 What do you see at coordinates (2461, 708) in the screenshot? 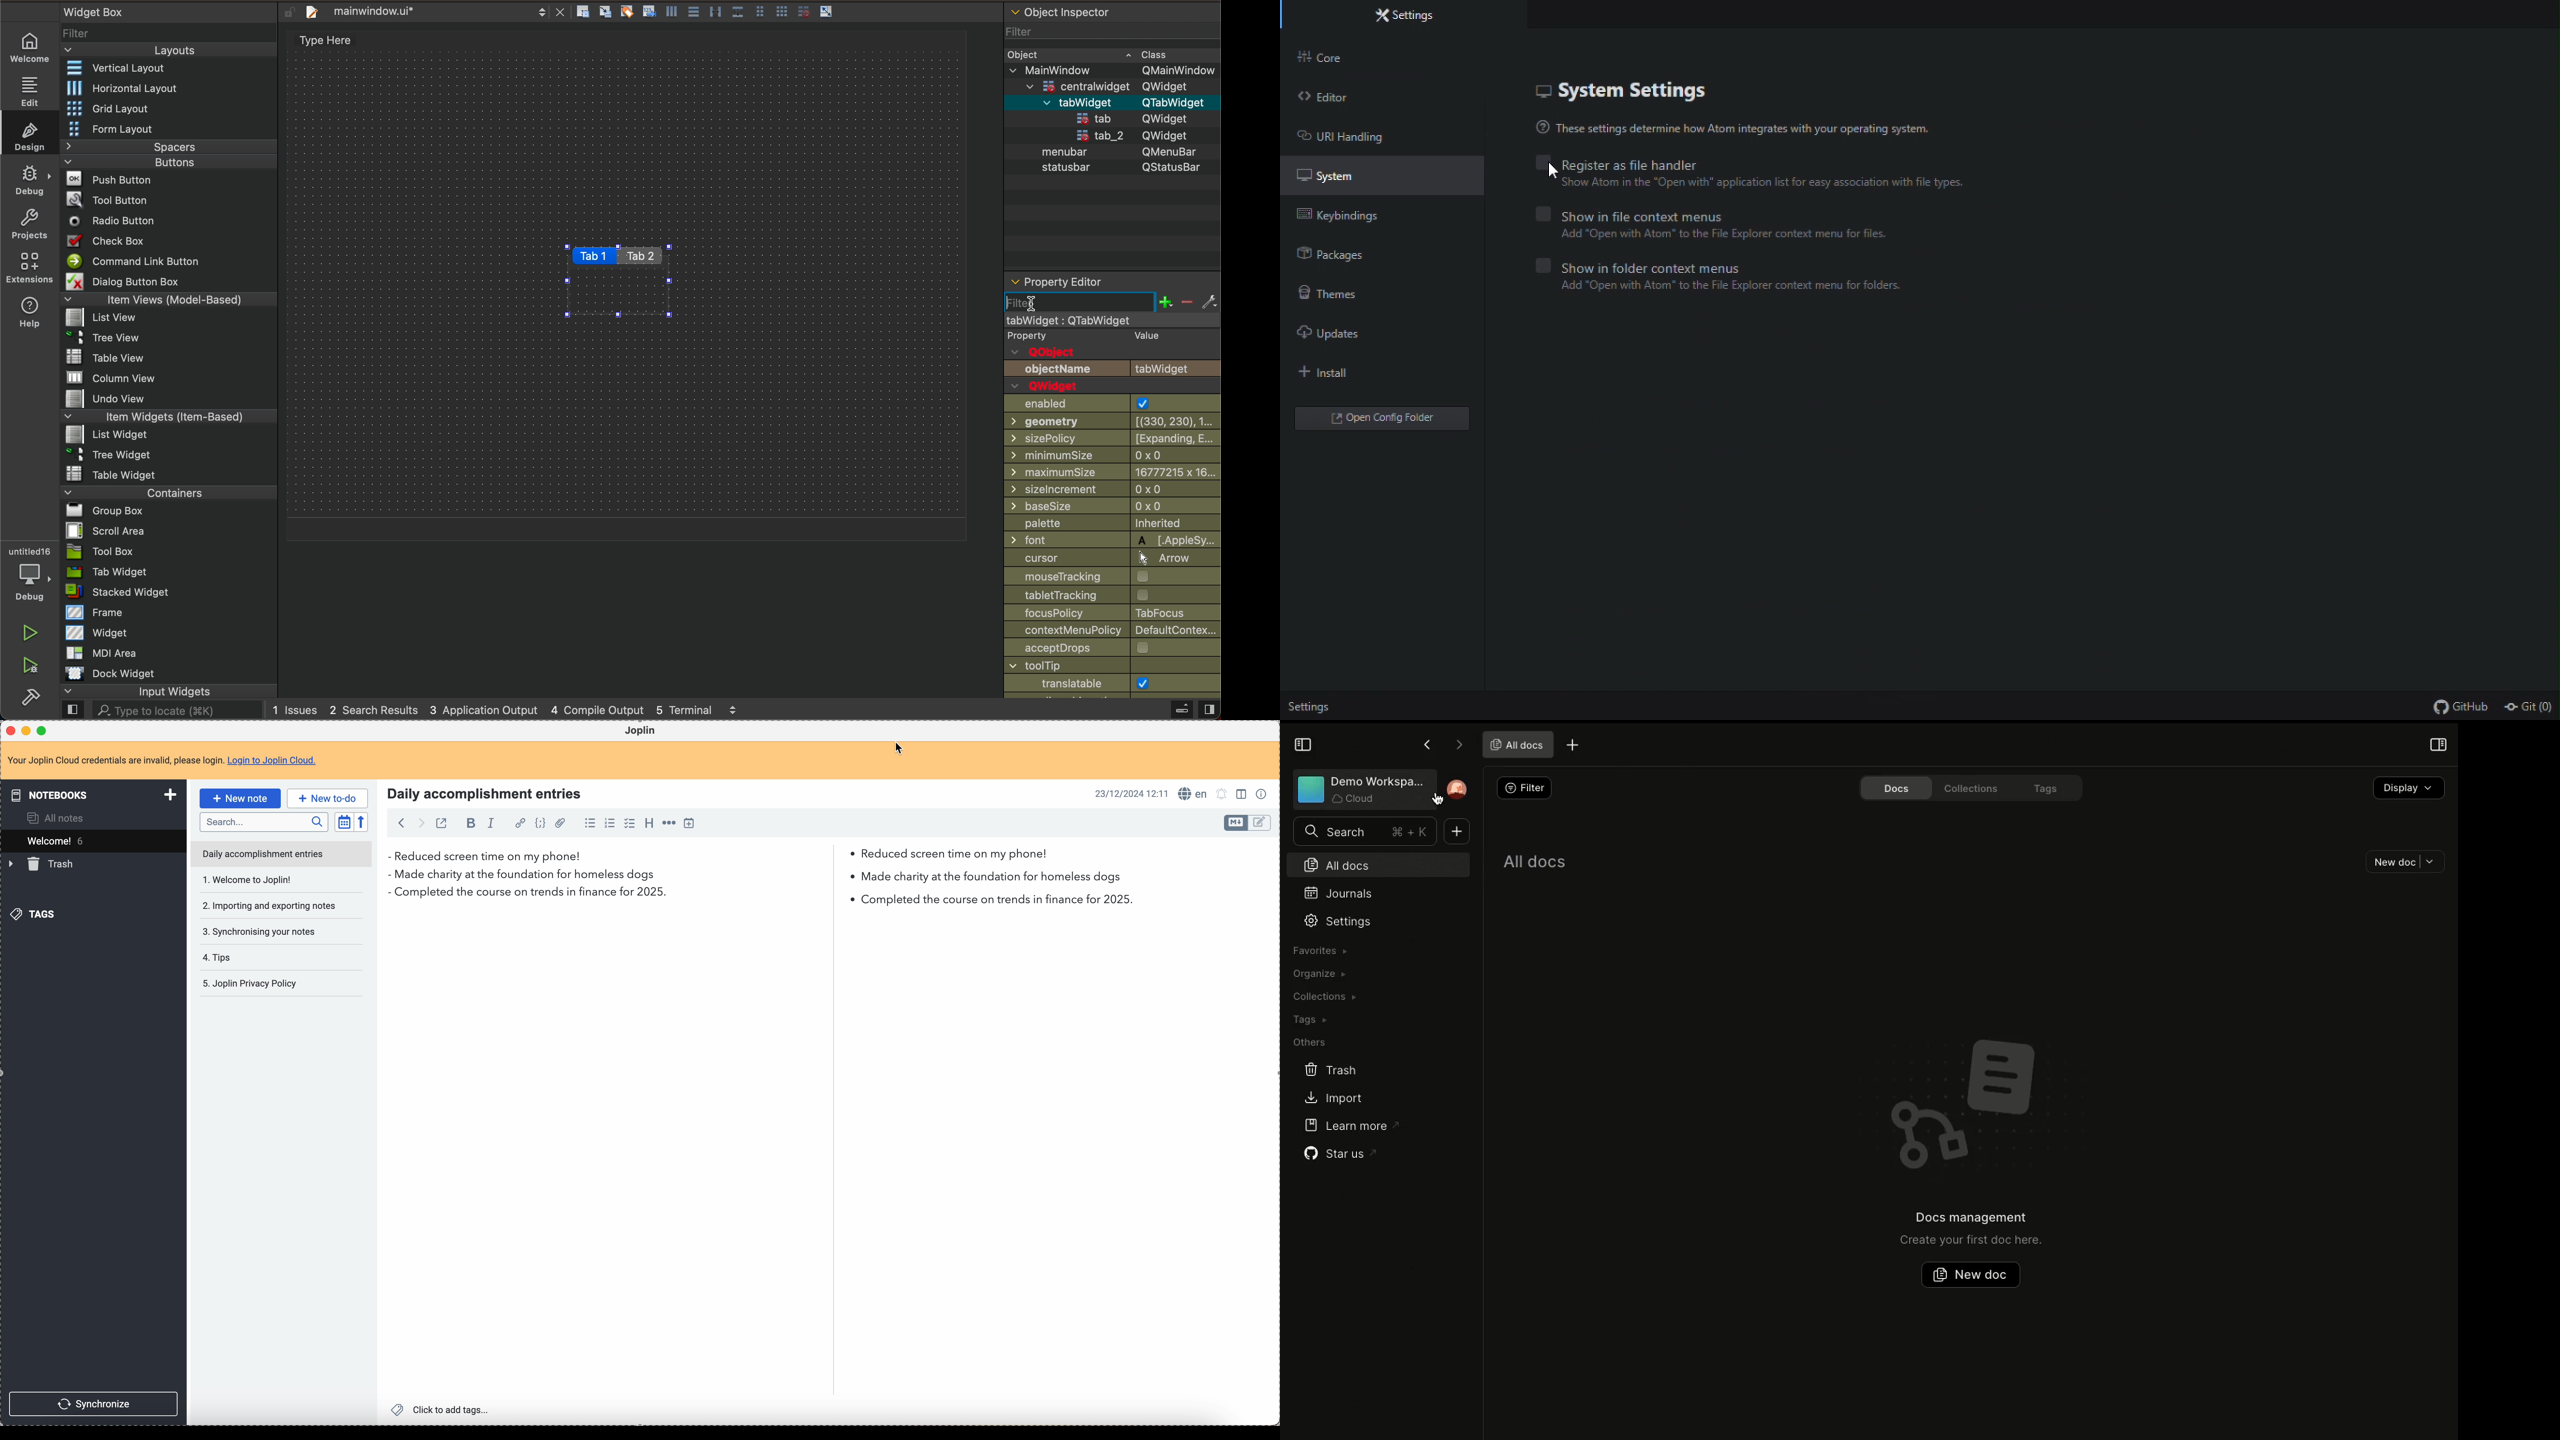
I see `github` at bounding box center [2461, 708].